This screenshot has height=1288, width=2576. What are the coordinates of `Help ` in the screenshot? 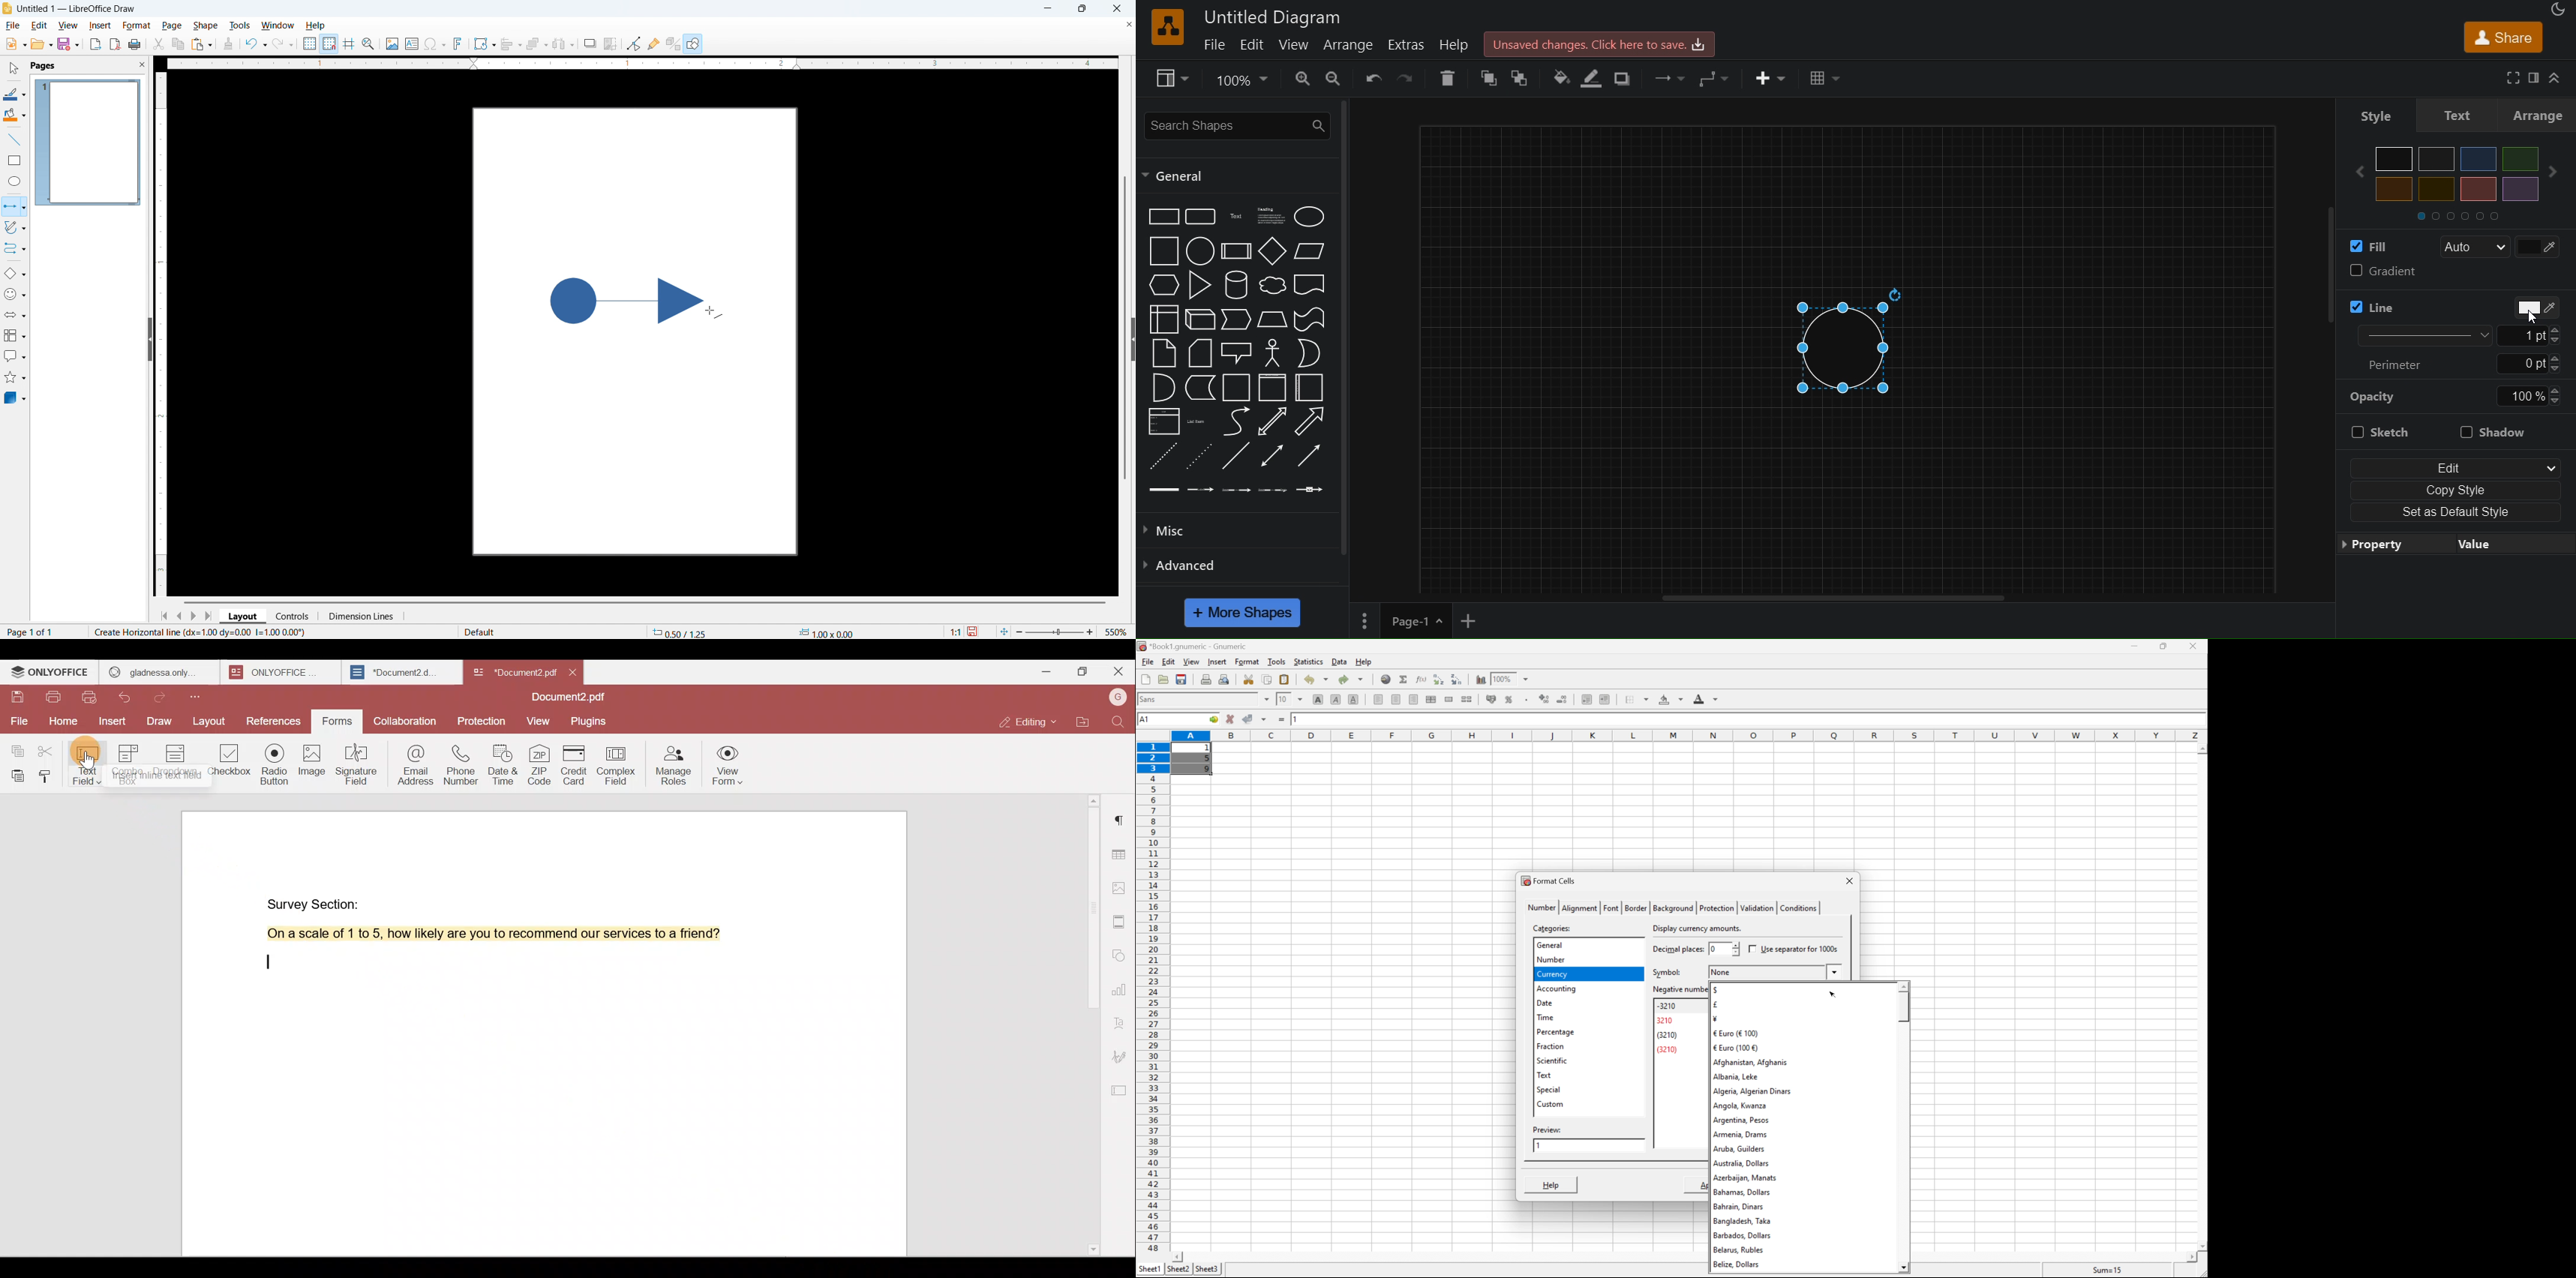 It's located at (315, 25).